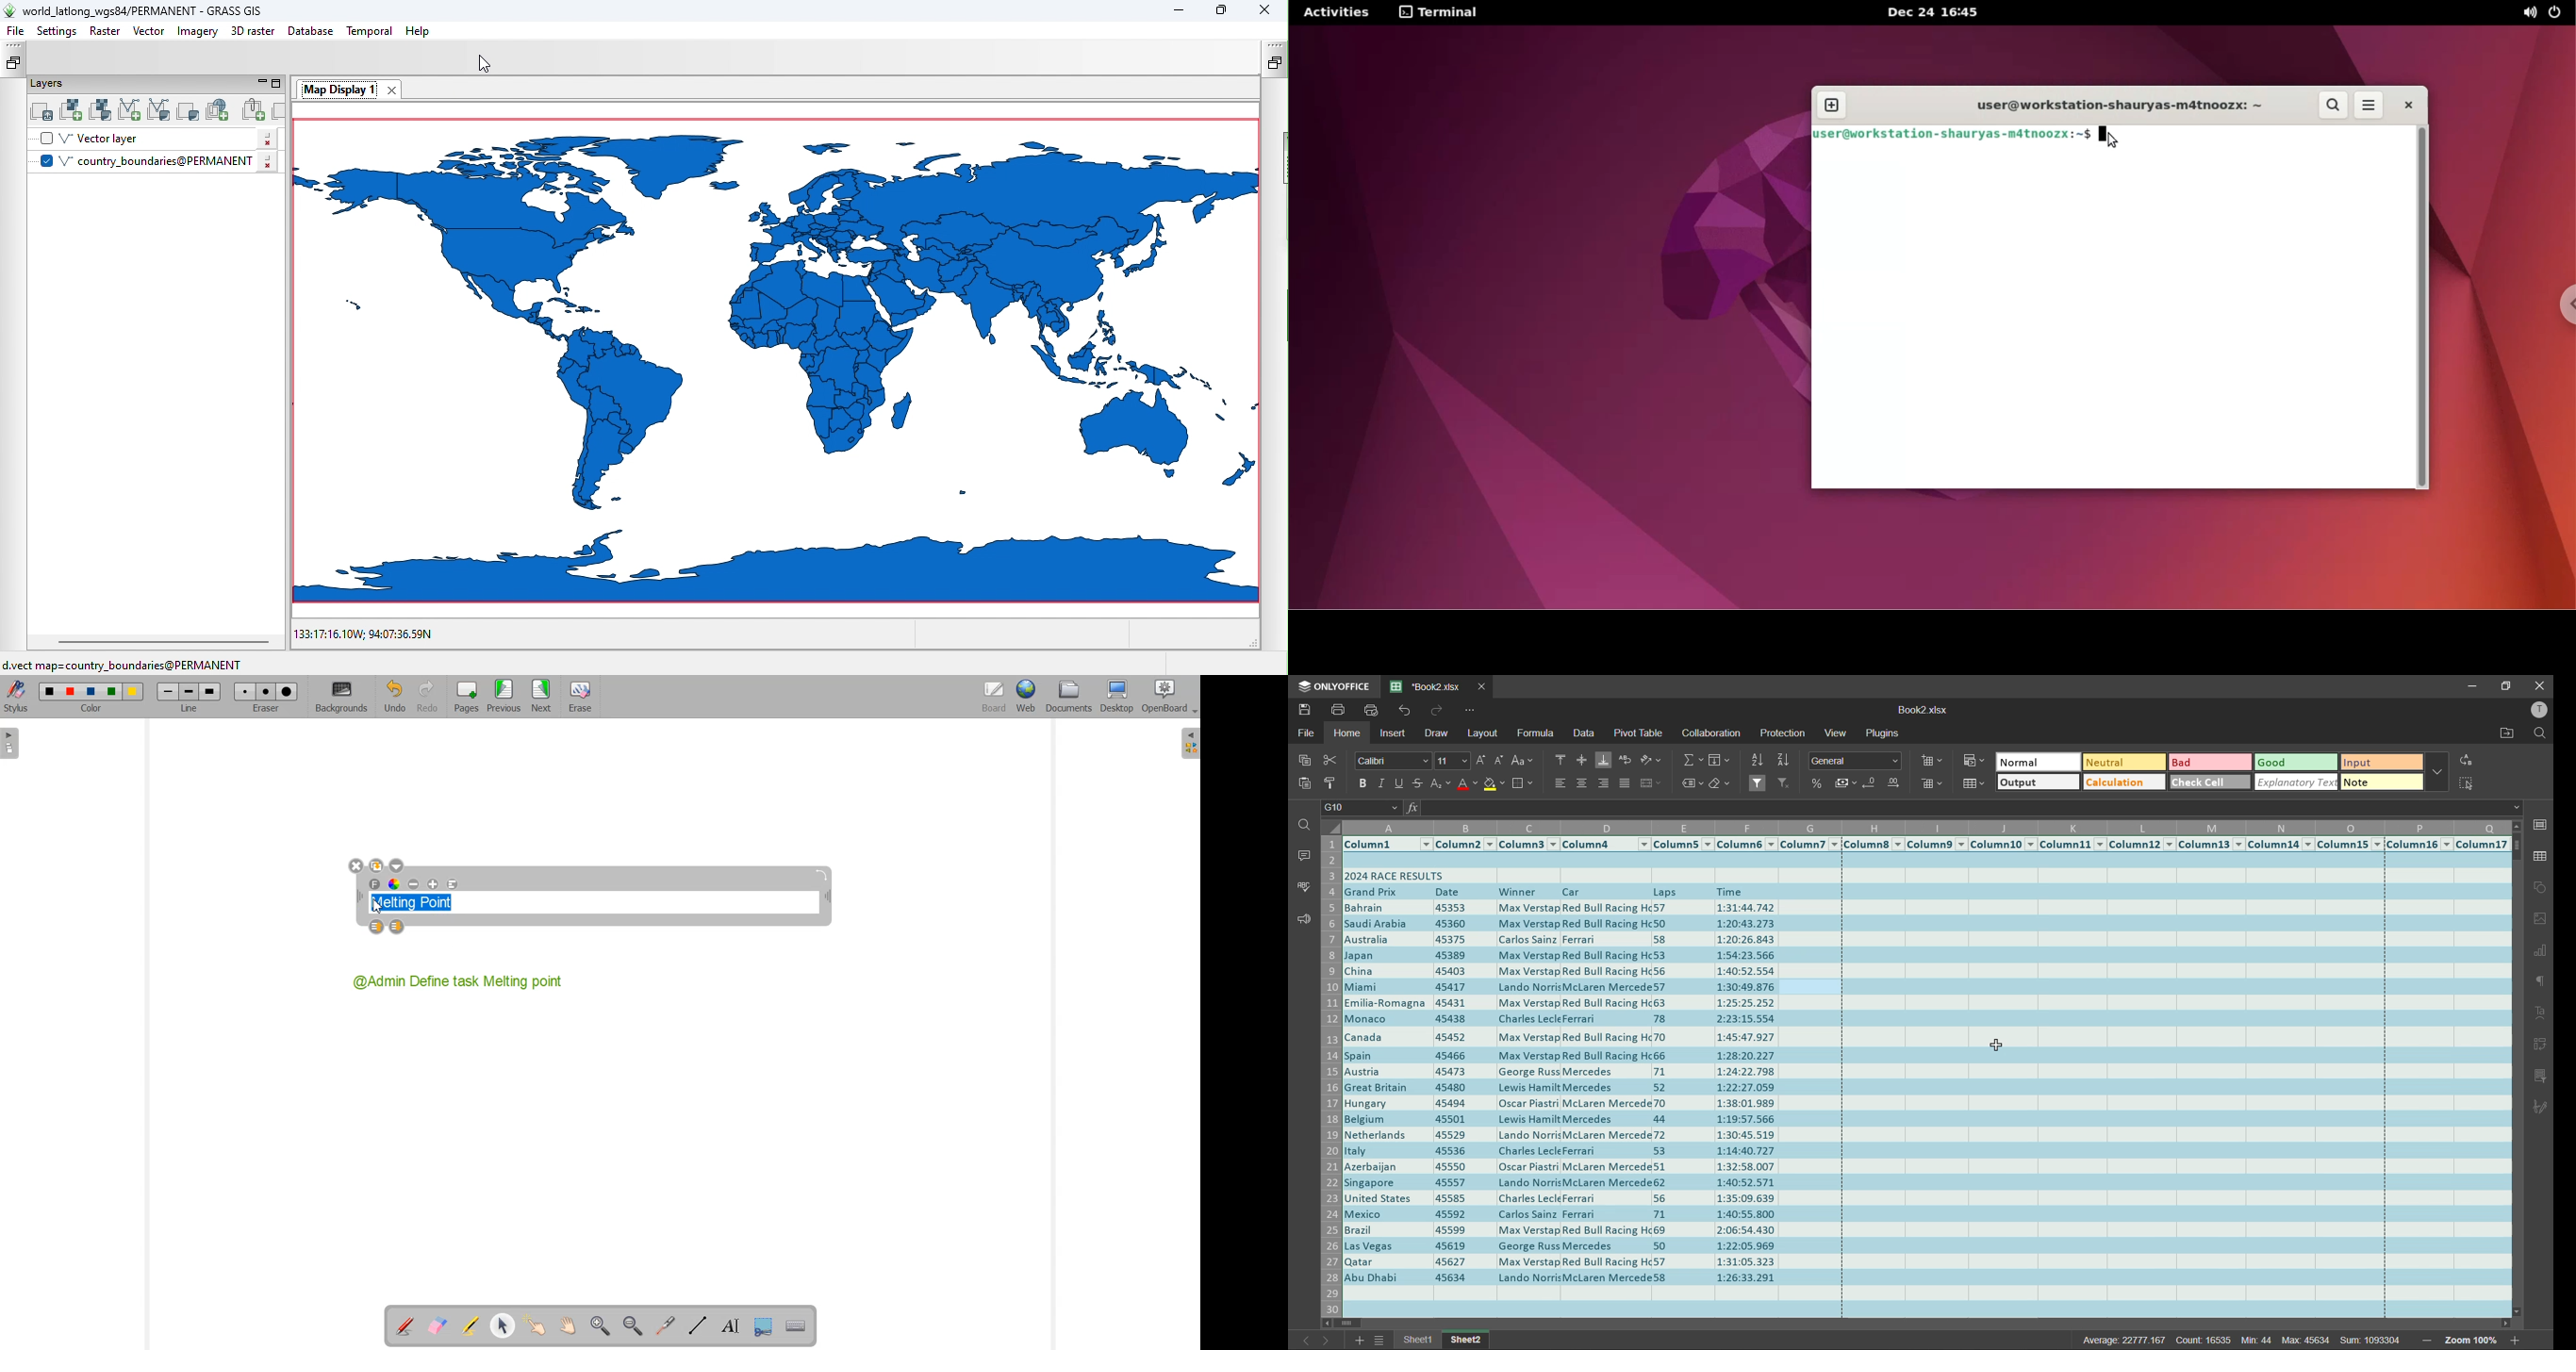 The image size is (2576, 1372). I want to click on clear, so click(1721, 785).